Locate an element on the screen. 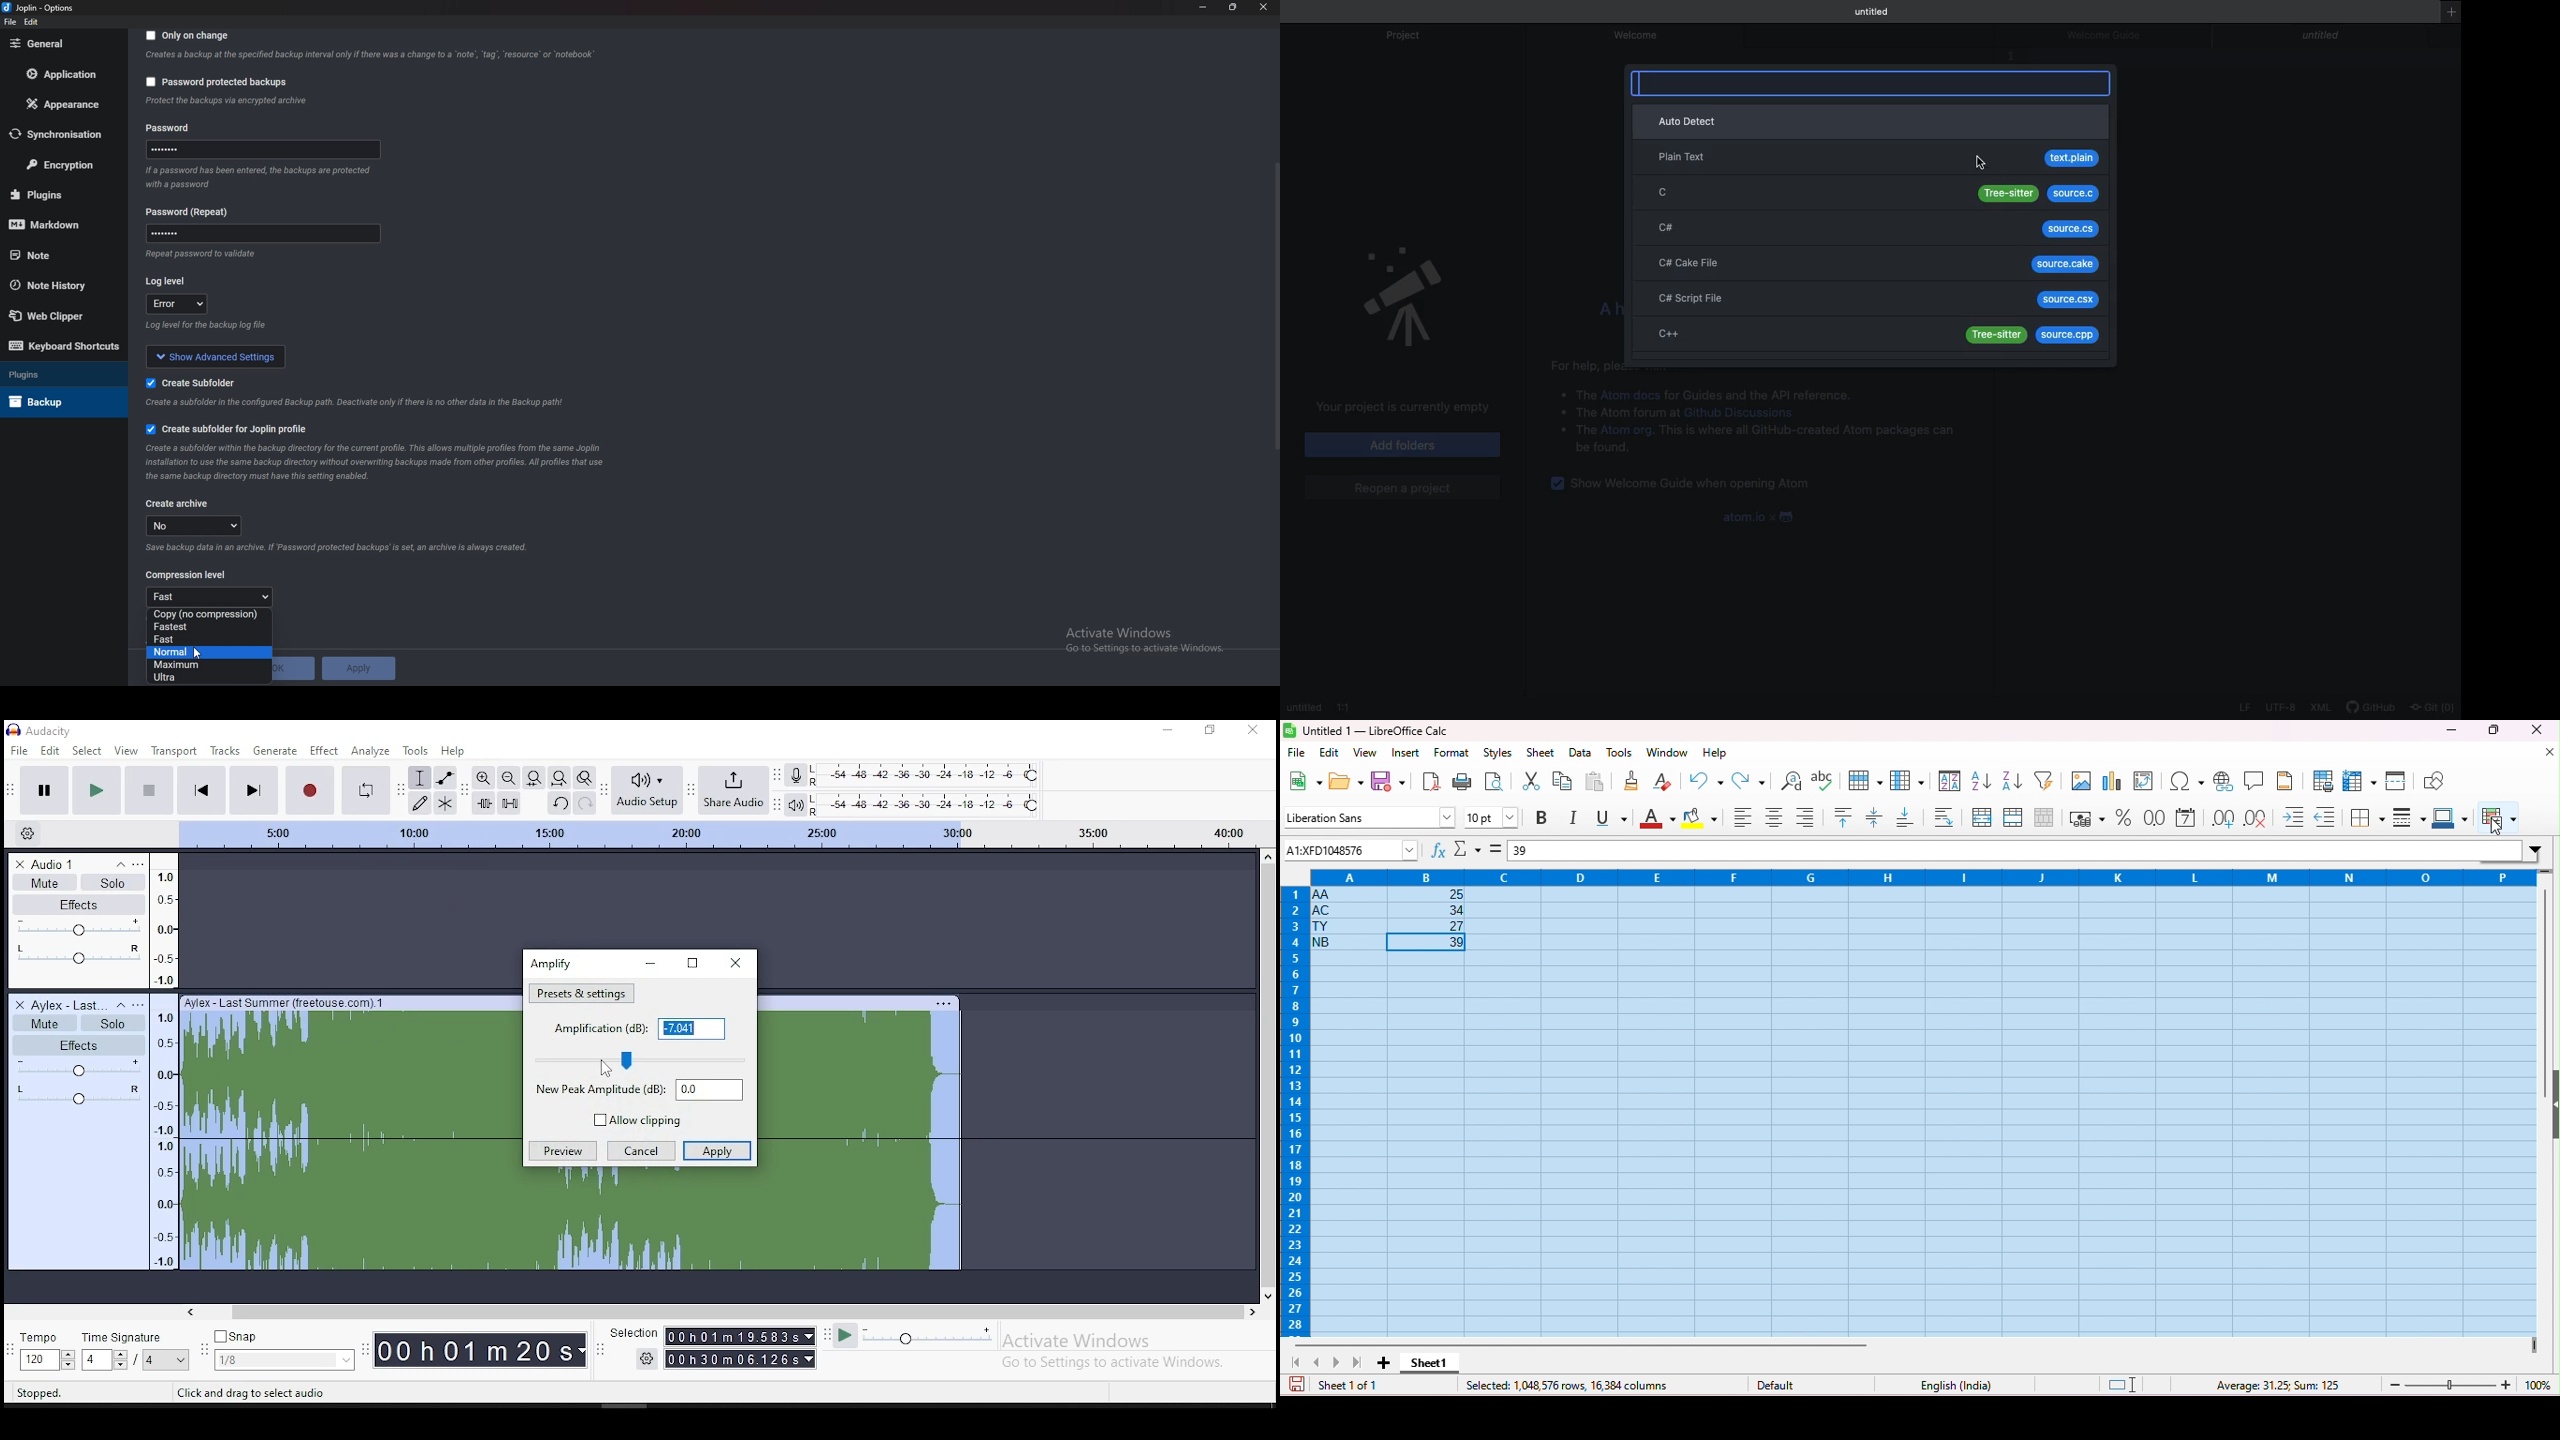  info is located at coordinates (226, 101).